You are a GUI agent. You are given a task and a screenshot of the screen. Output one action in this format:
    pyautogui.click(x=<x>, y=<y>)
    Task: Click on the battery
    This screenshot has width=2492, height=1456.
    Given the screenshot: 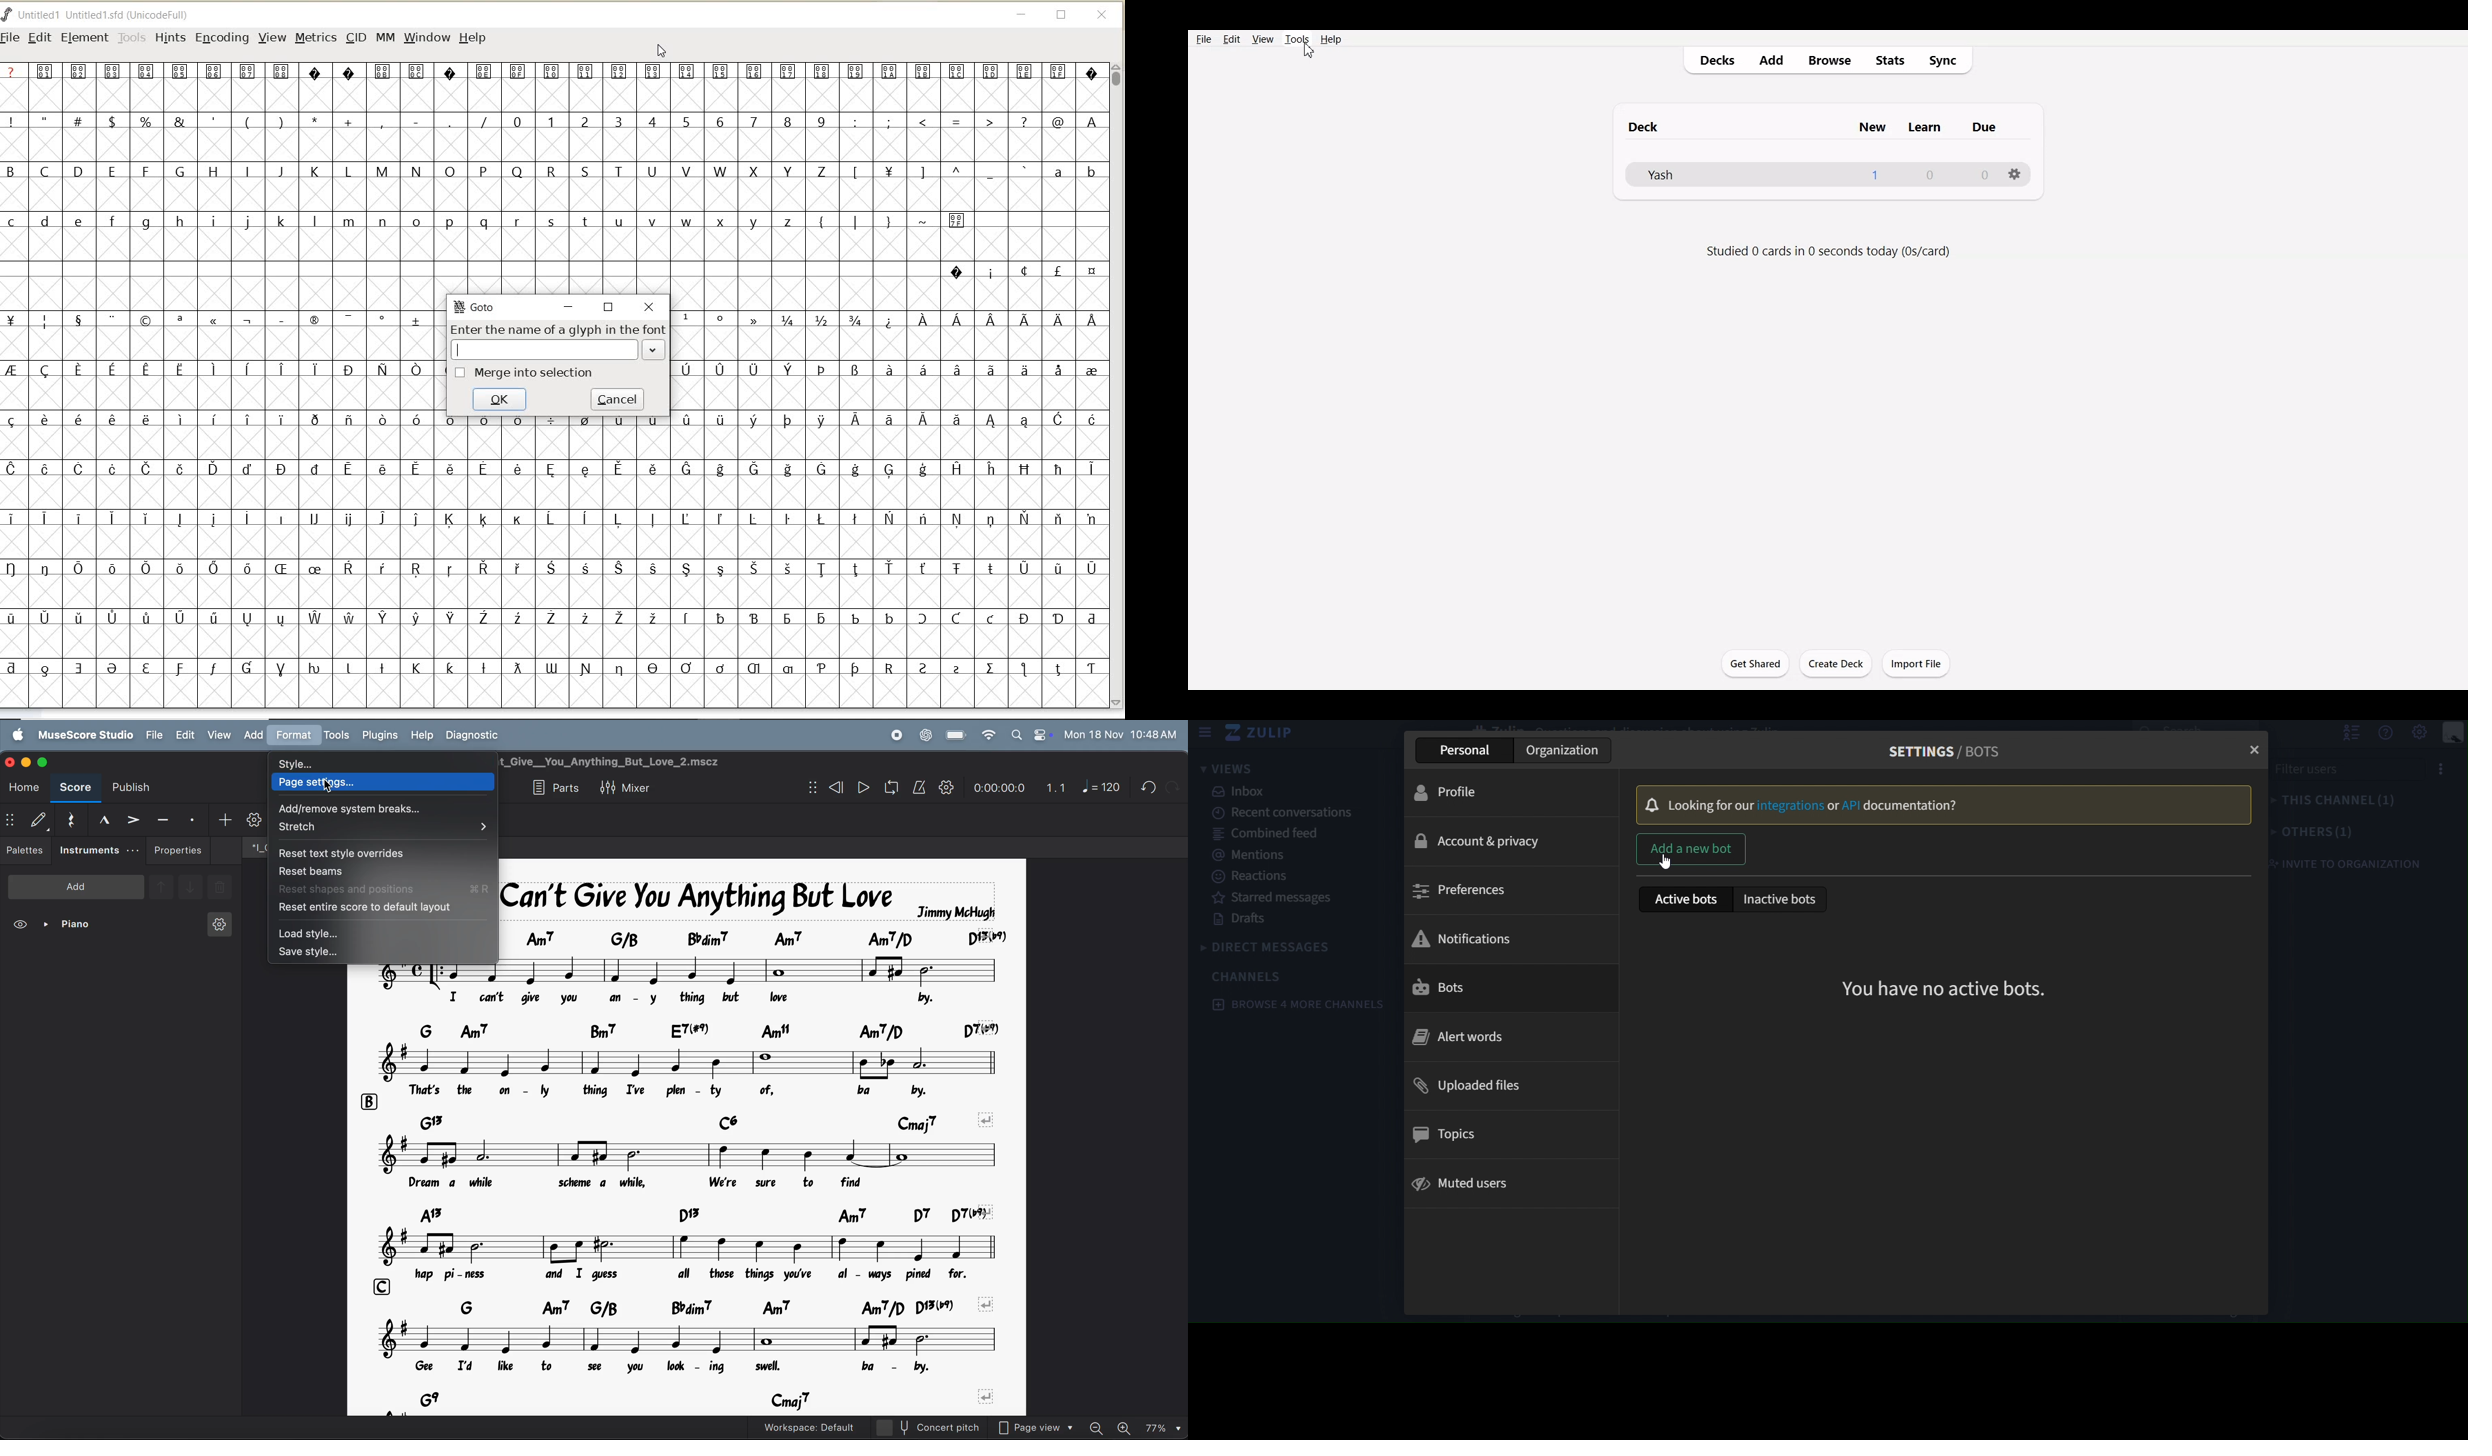 What is the action you would take?
    pyautogui.click(x=957, y=735)
    